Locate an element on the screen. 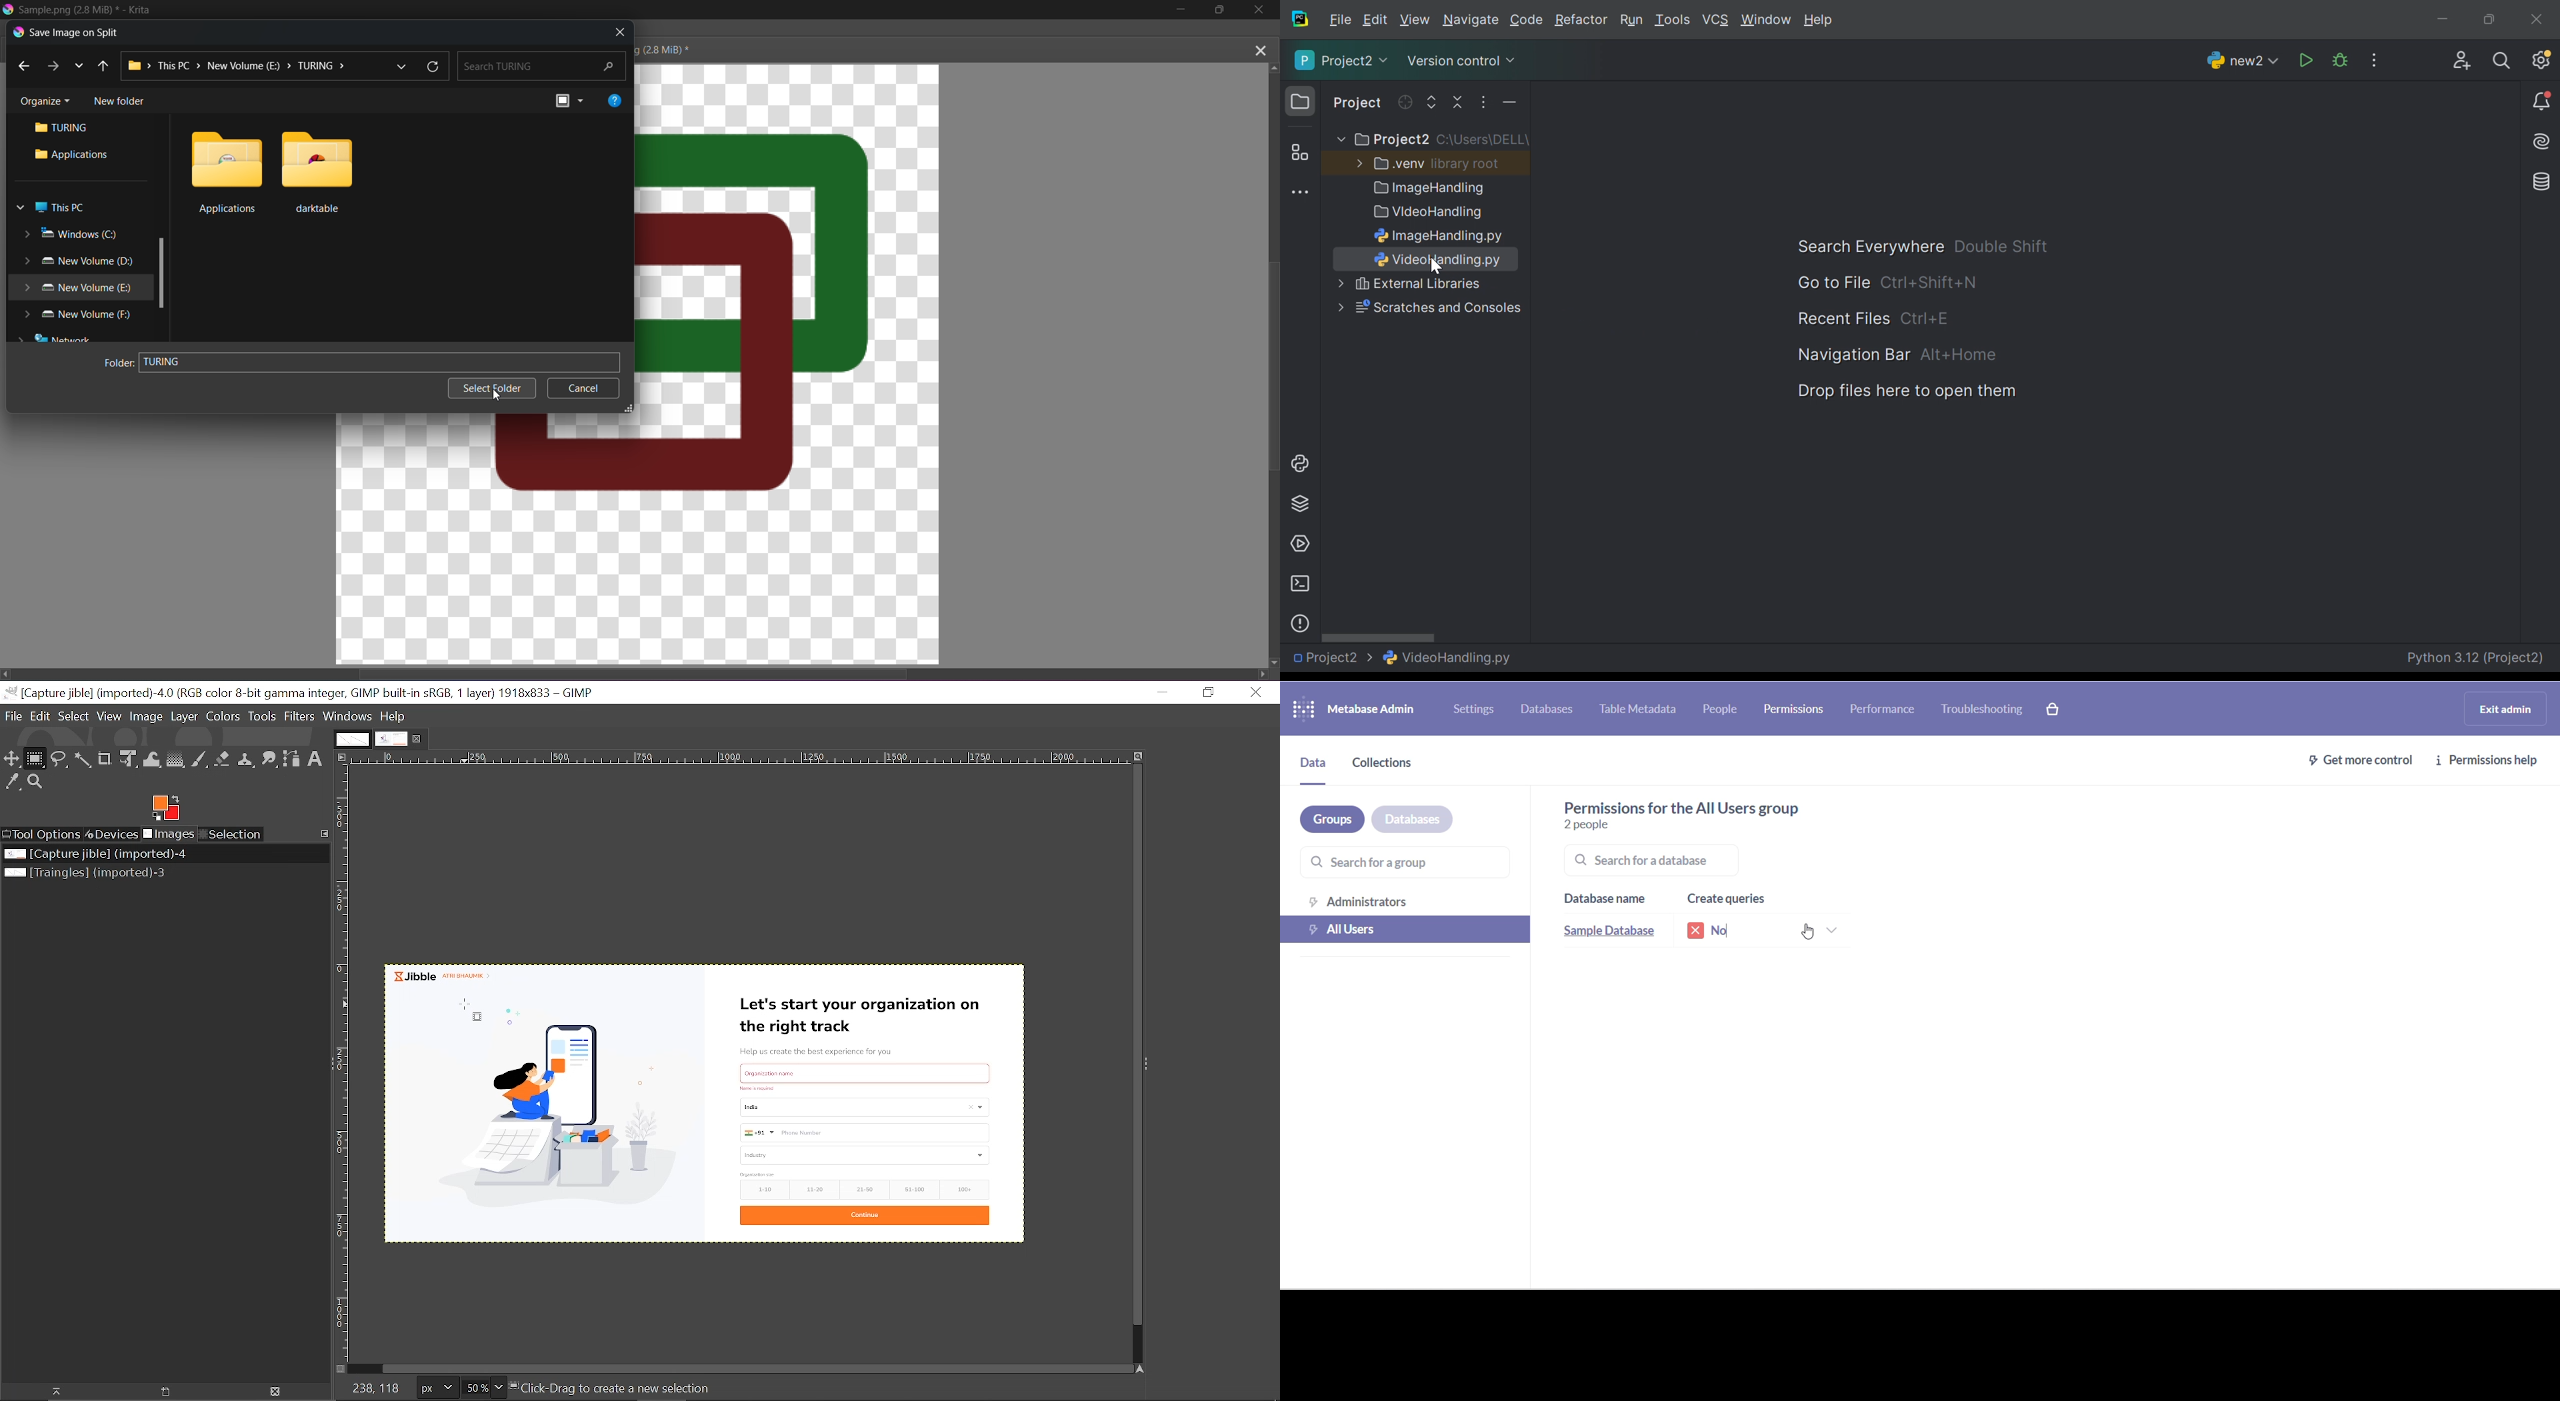 Image resolution: width=2576 pixels, height=1428 pixels. Close is located at coordinates (619, 33).